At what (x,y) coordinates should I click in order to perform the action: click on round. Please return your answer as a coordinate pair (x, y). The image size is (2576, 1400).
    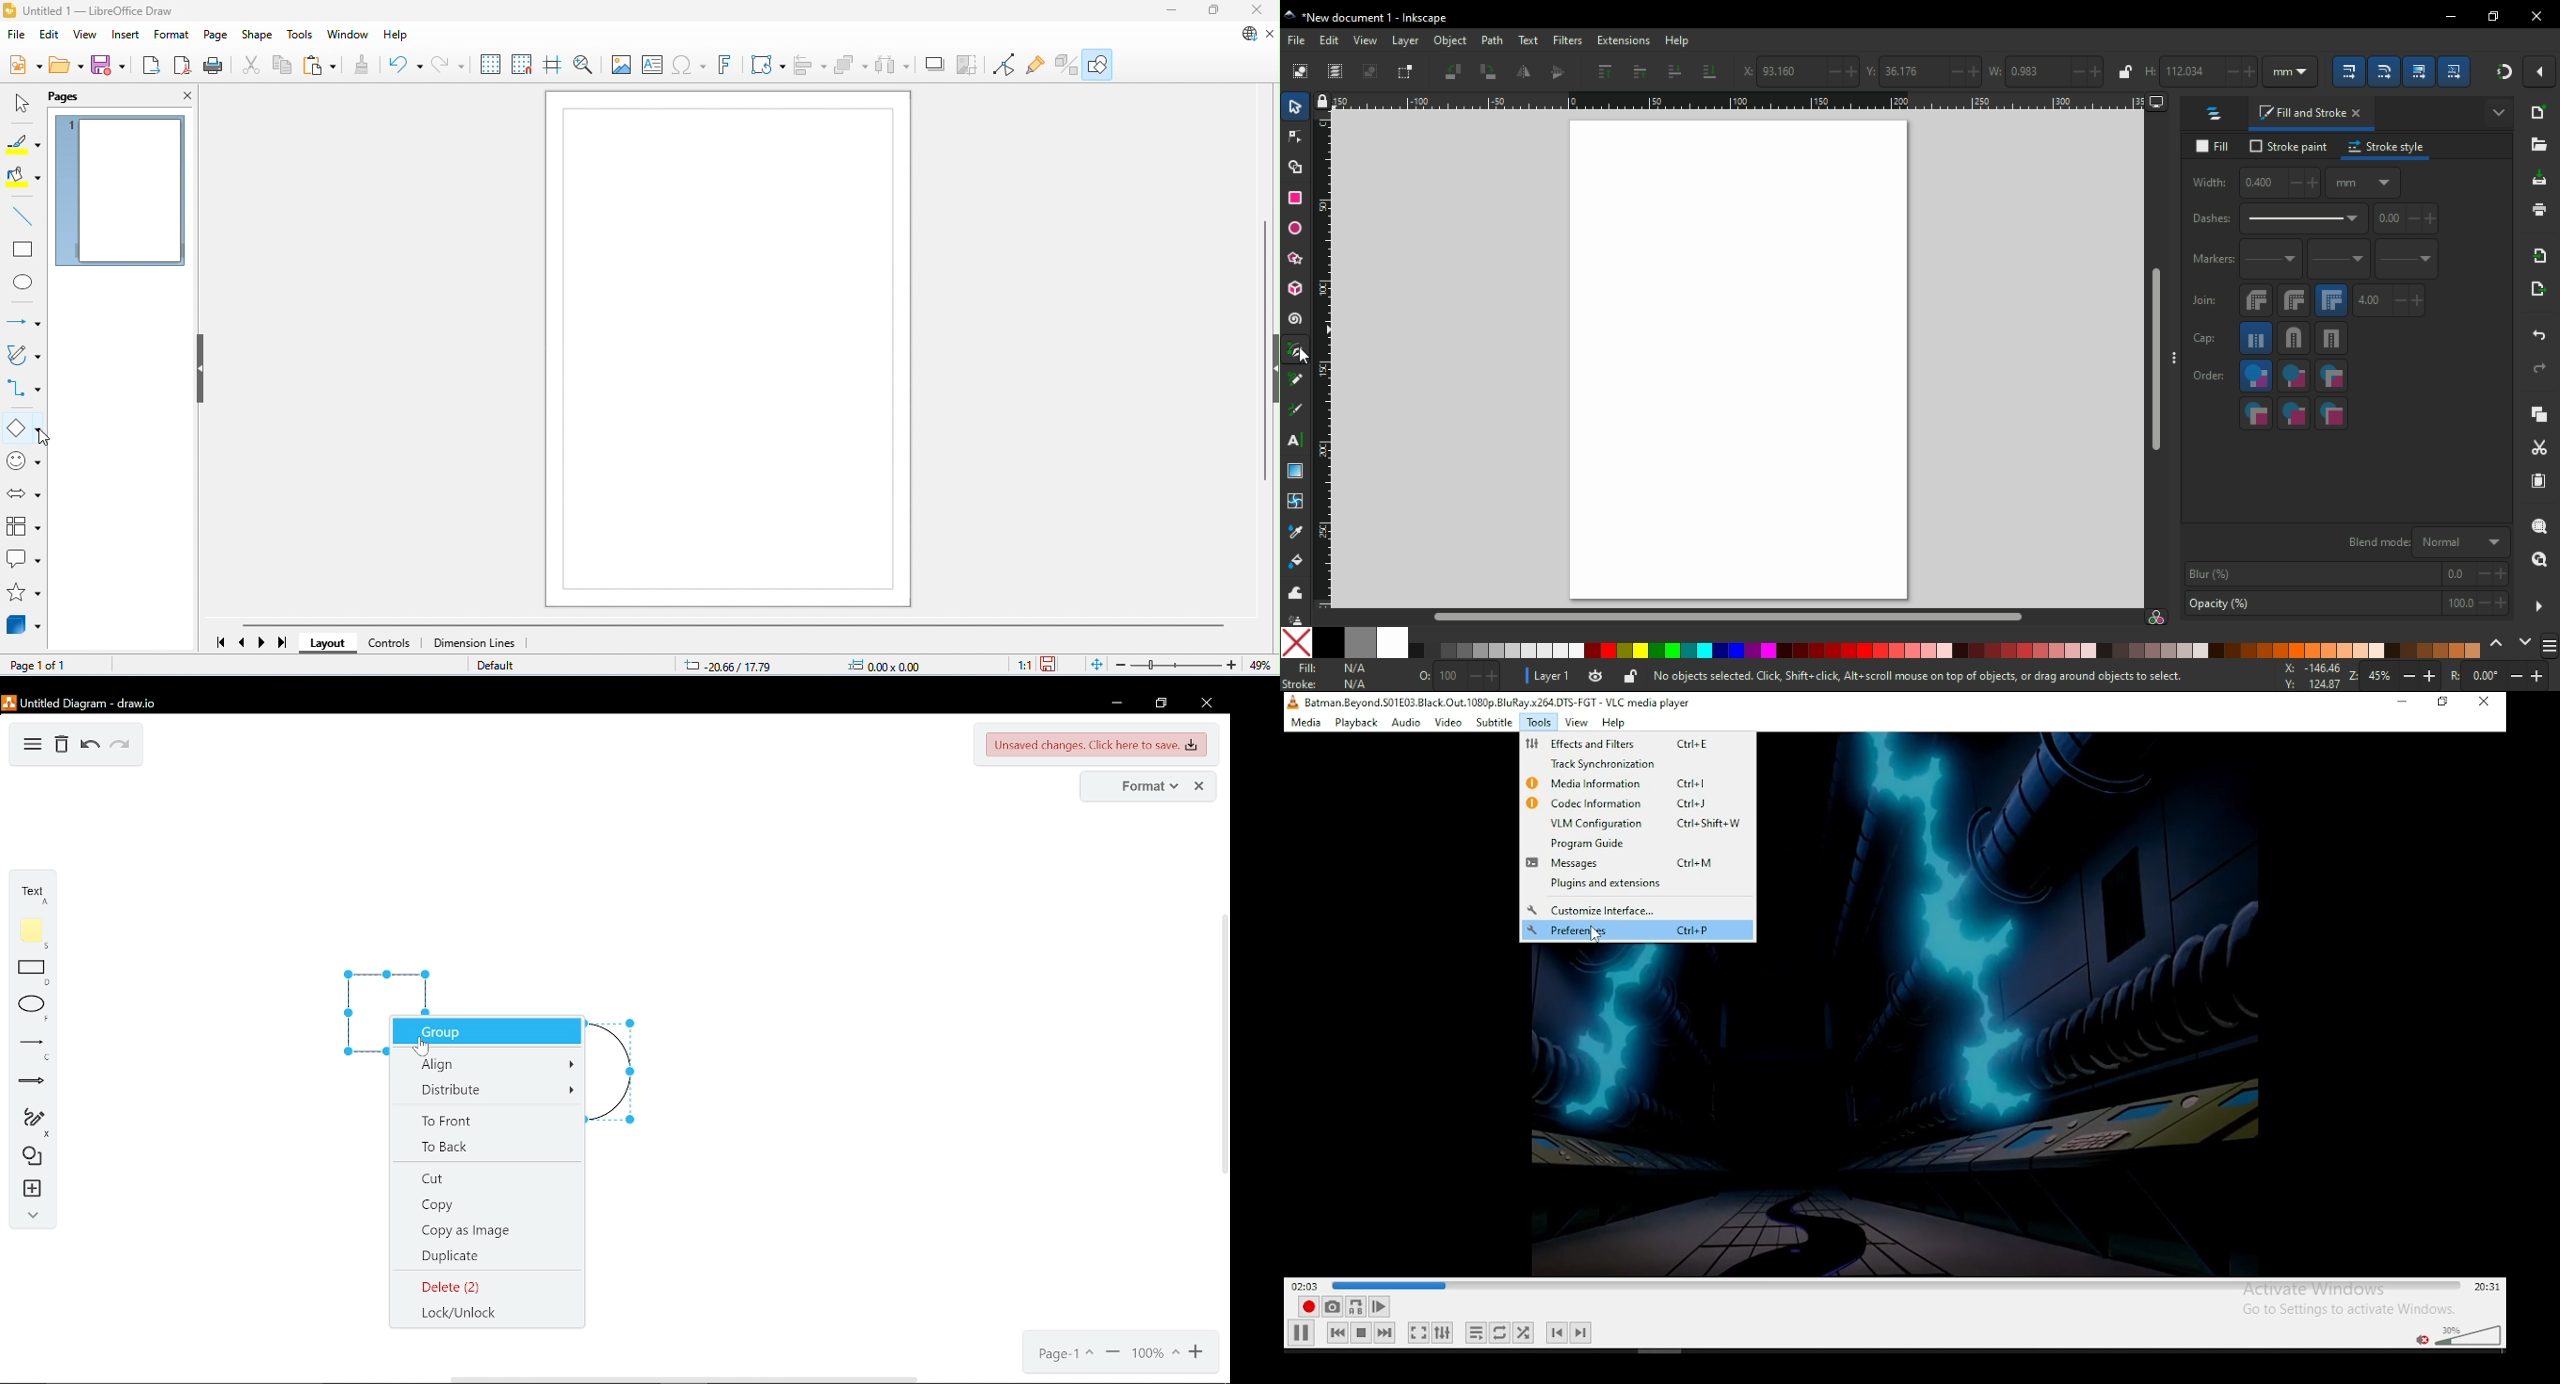
    Looking at the image, I should click on (2294, 300).